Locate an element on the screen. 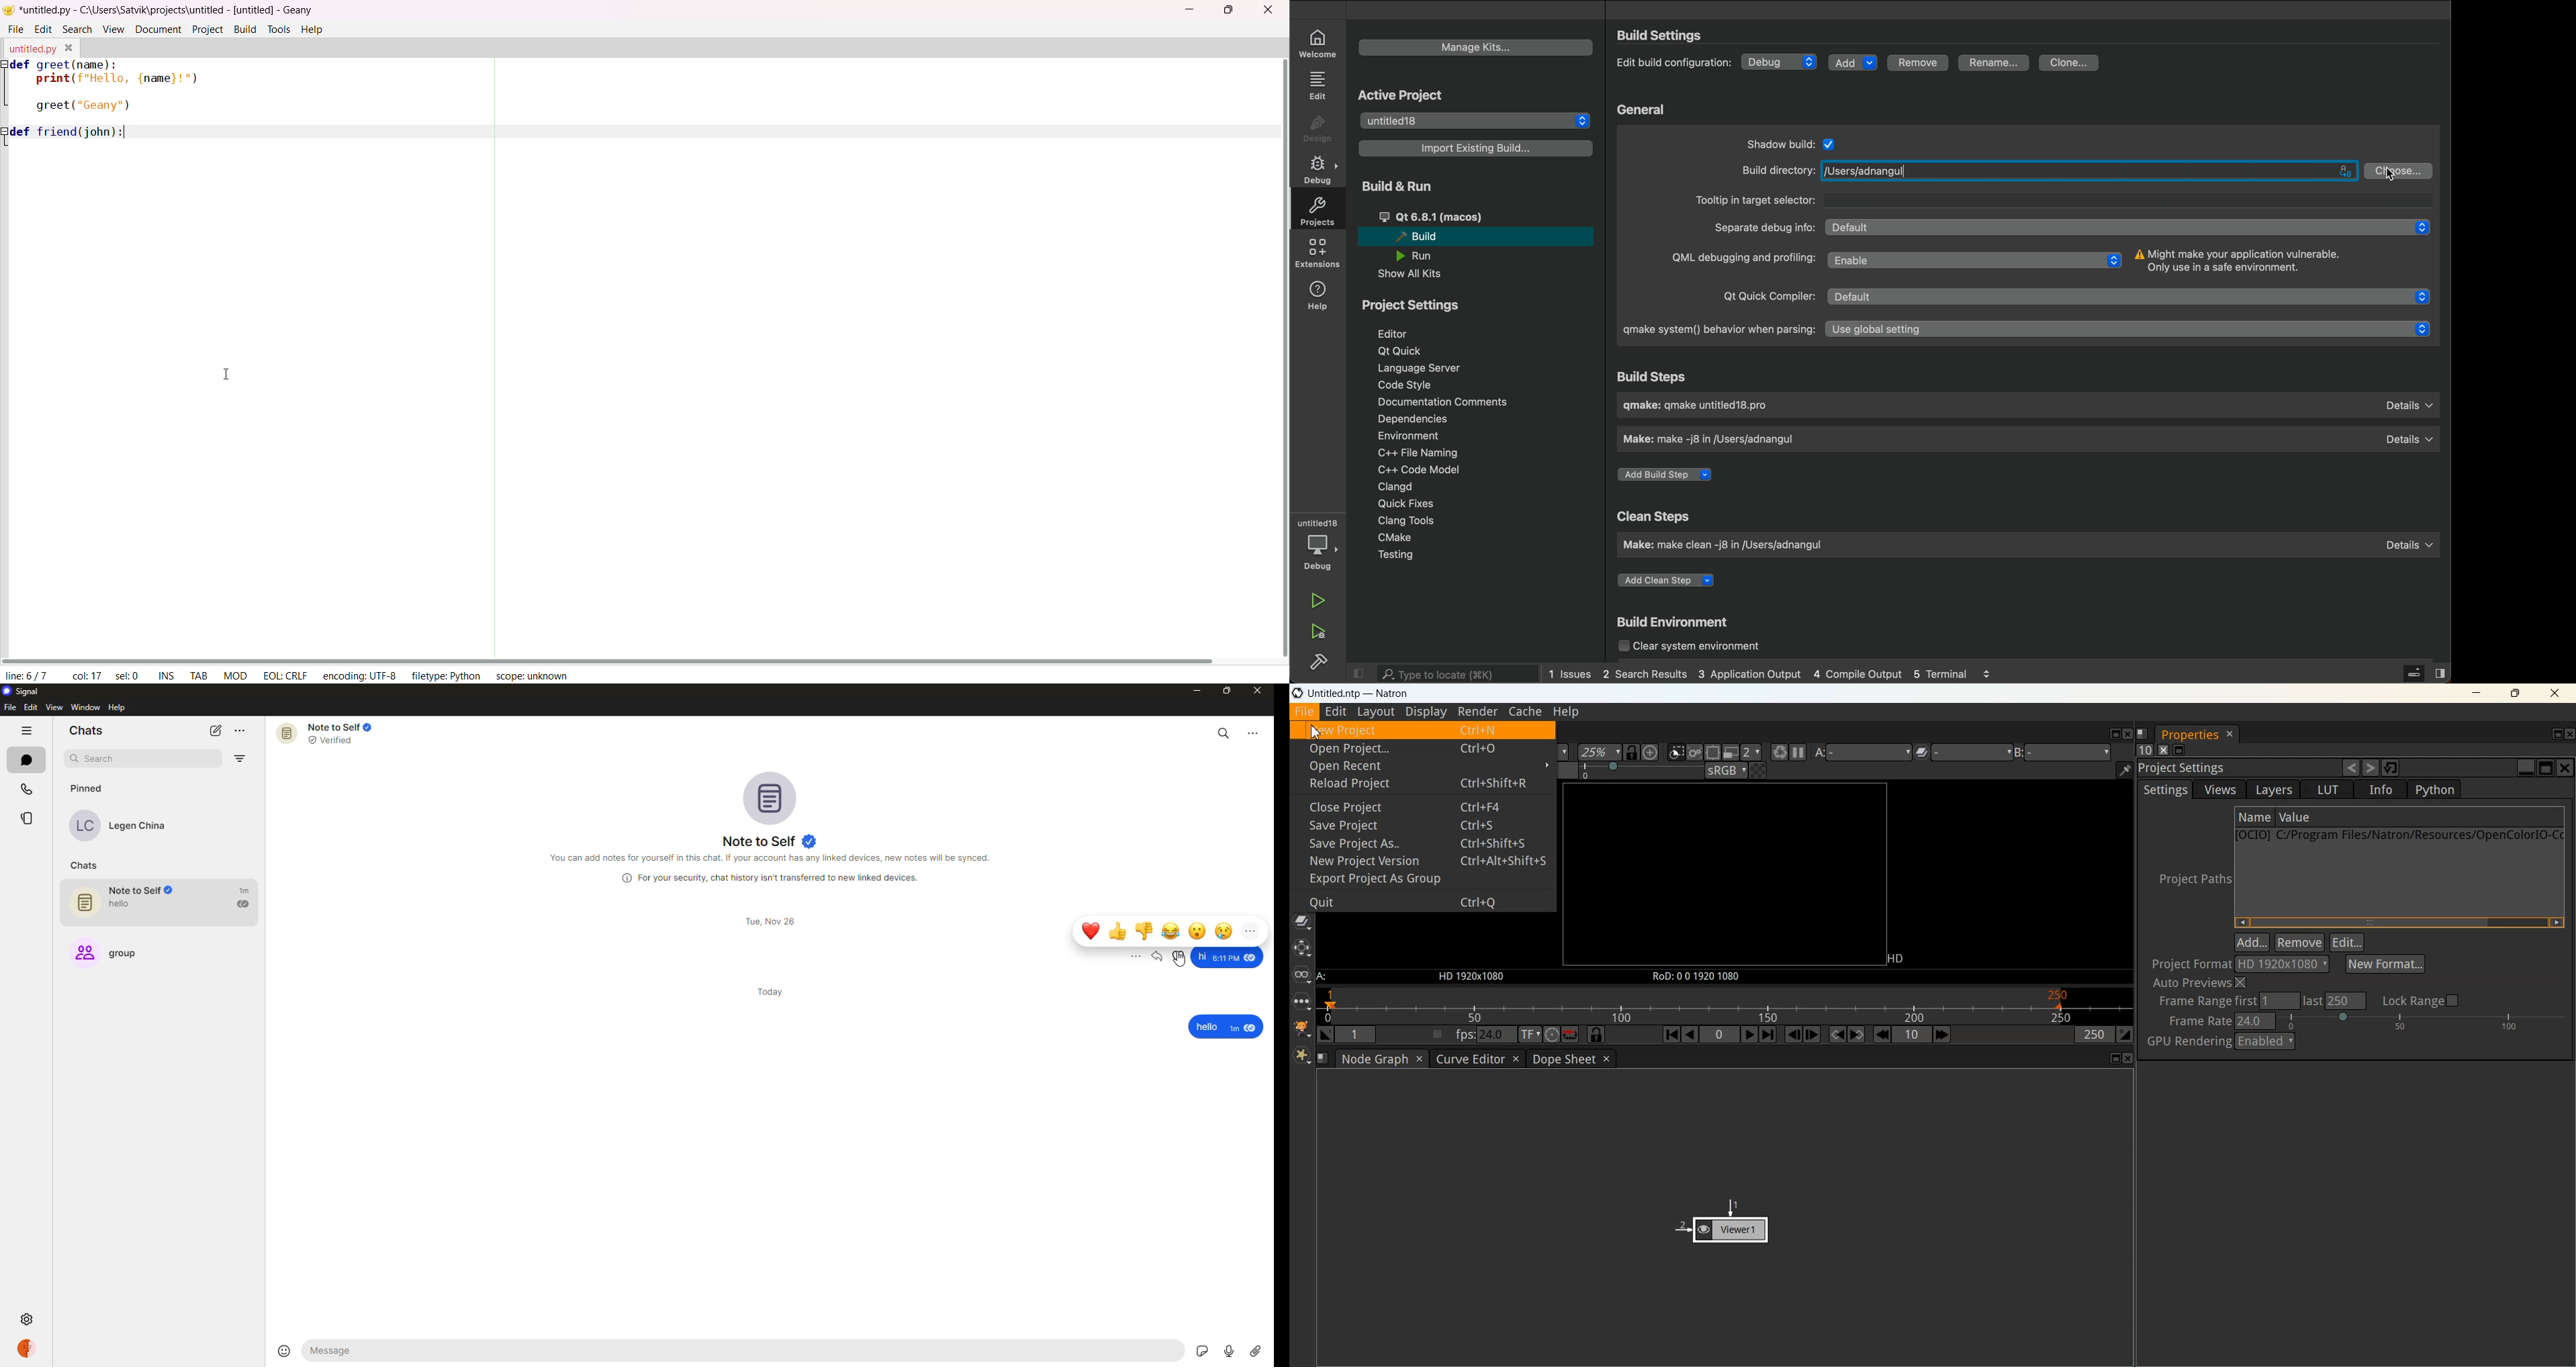 The image size is (2576, 1372). emoji is located at coordinates (285, 1350).